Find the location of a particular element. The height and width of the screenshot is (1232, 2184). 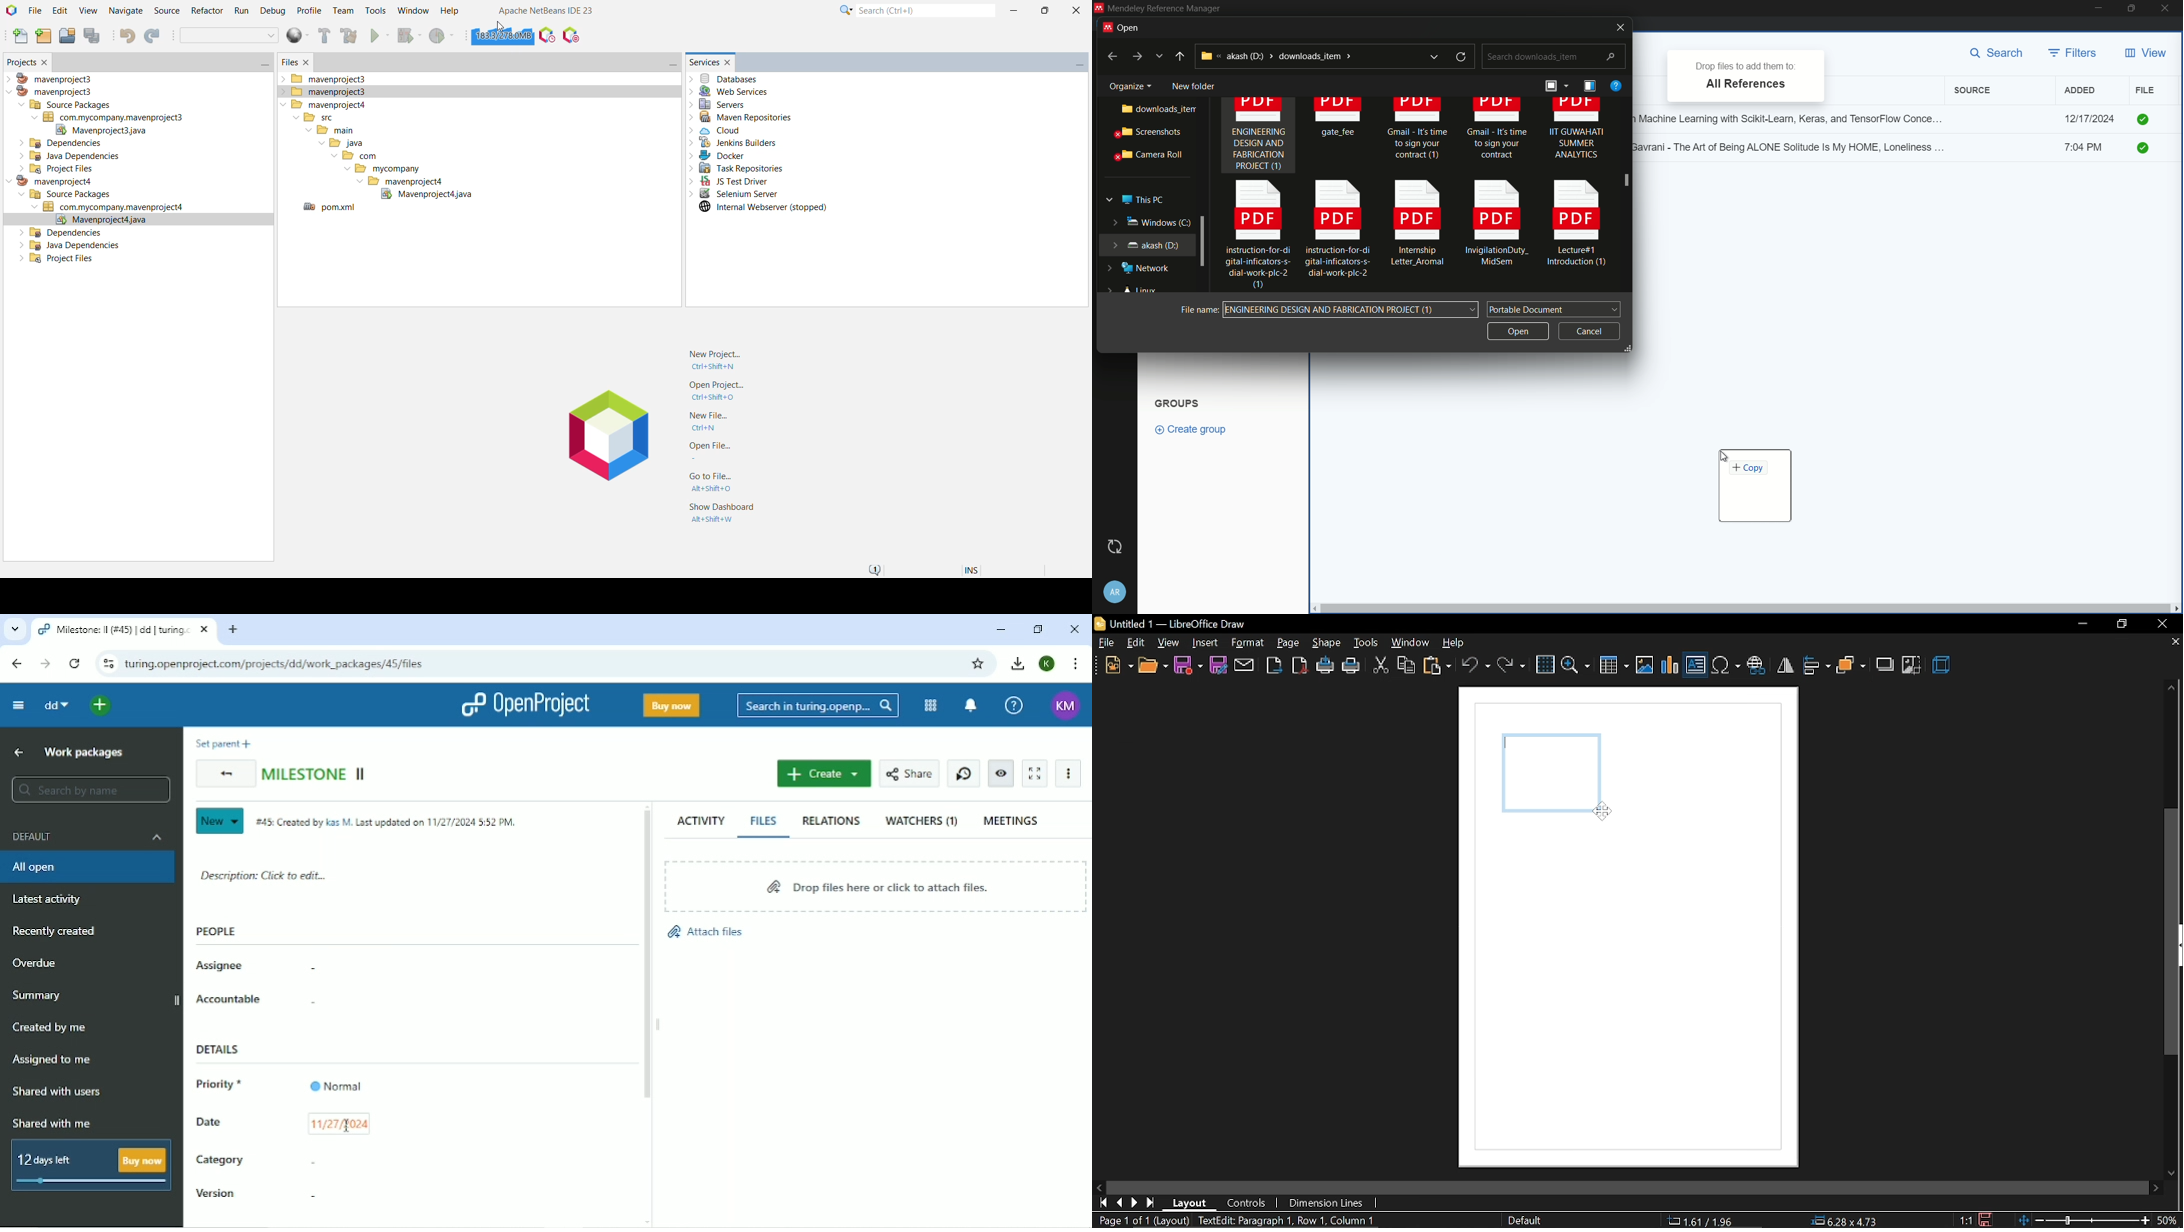

vertical scrollbar is located at coordinates (2173, 932).